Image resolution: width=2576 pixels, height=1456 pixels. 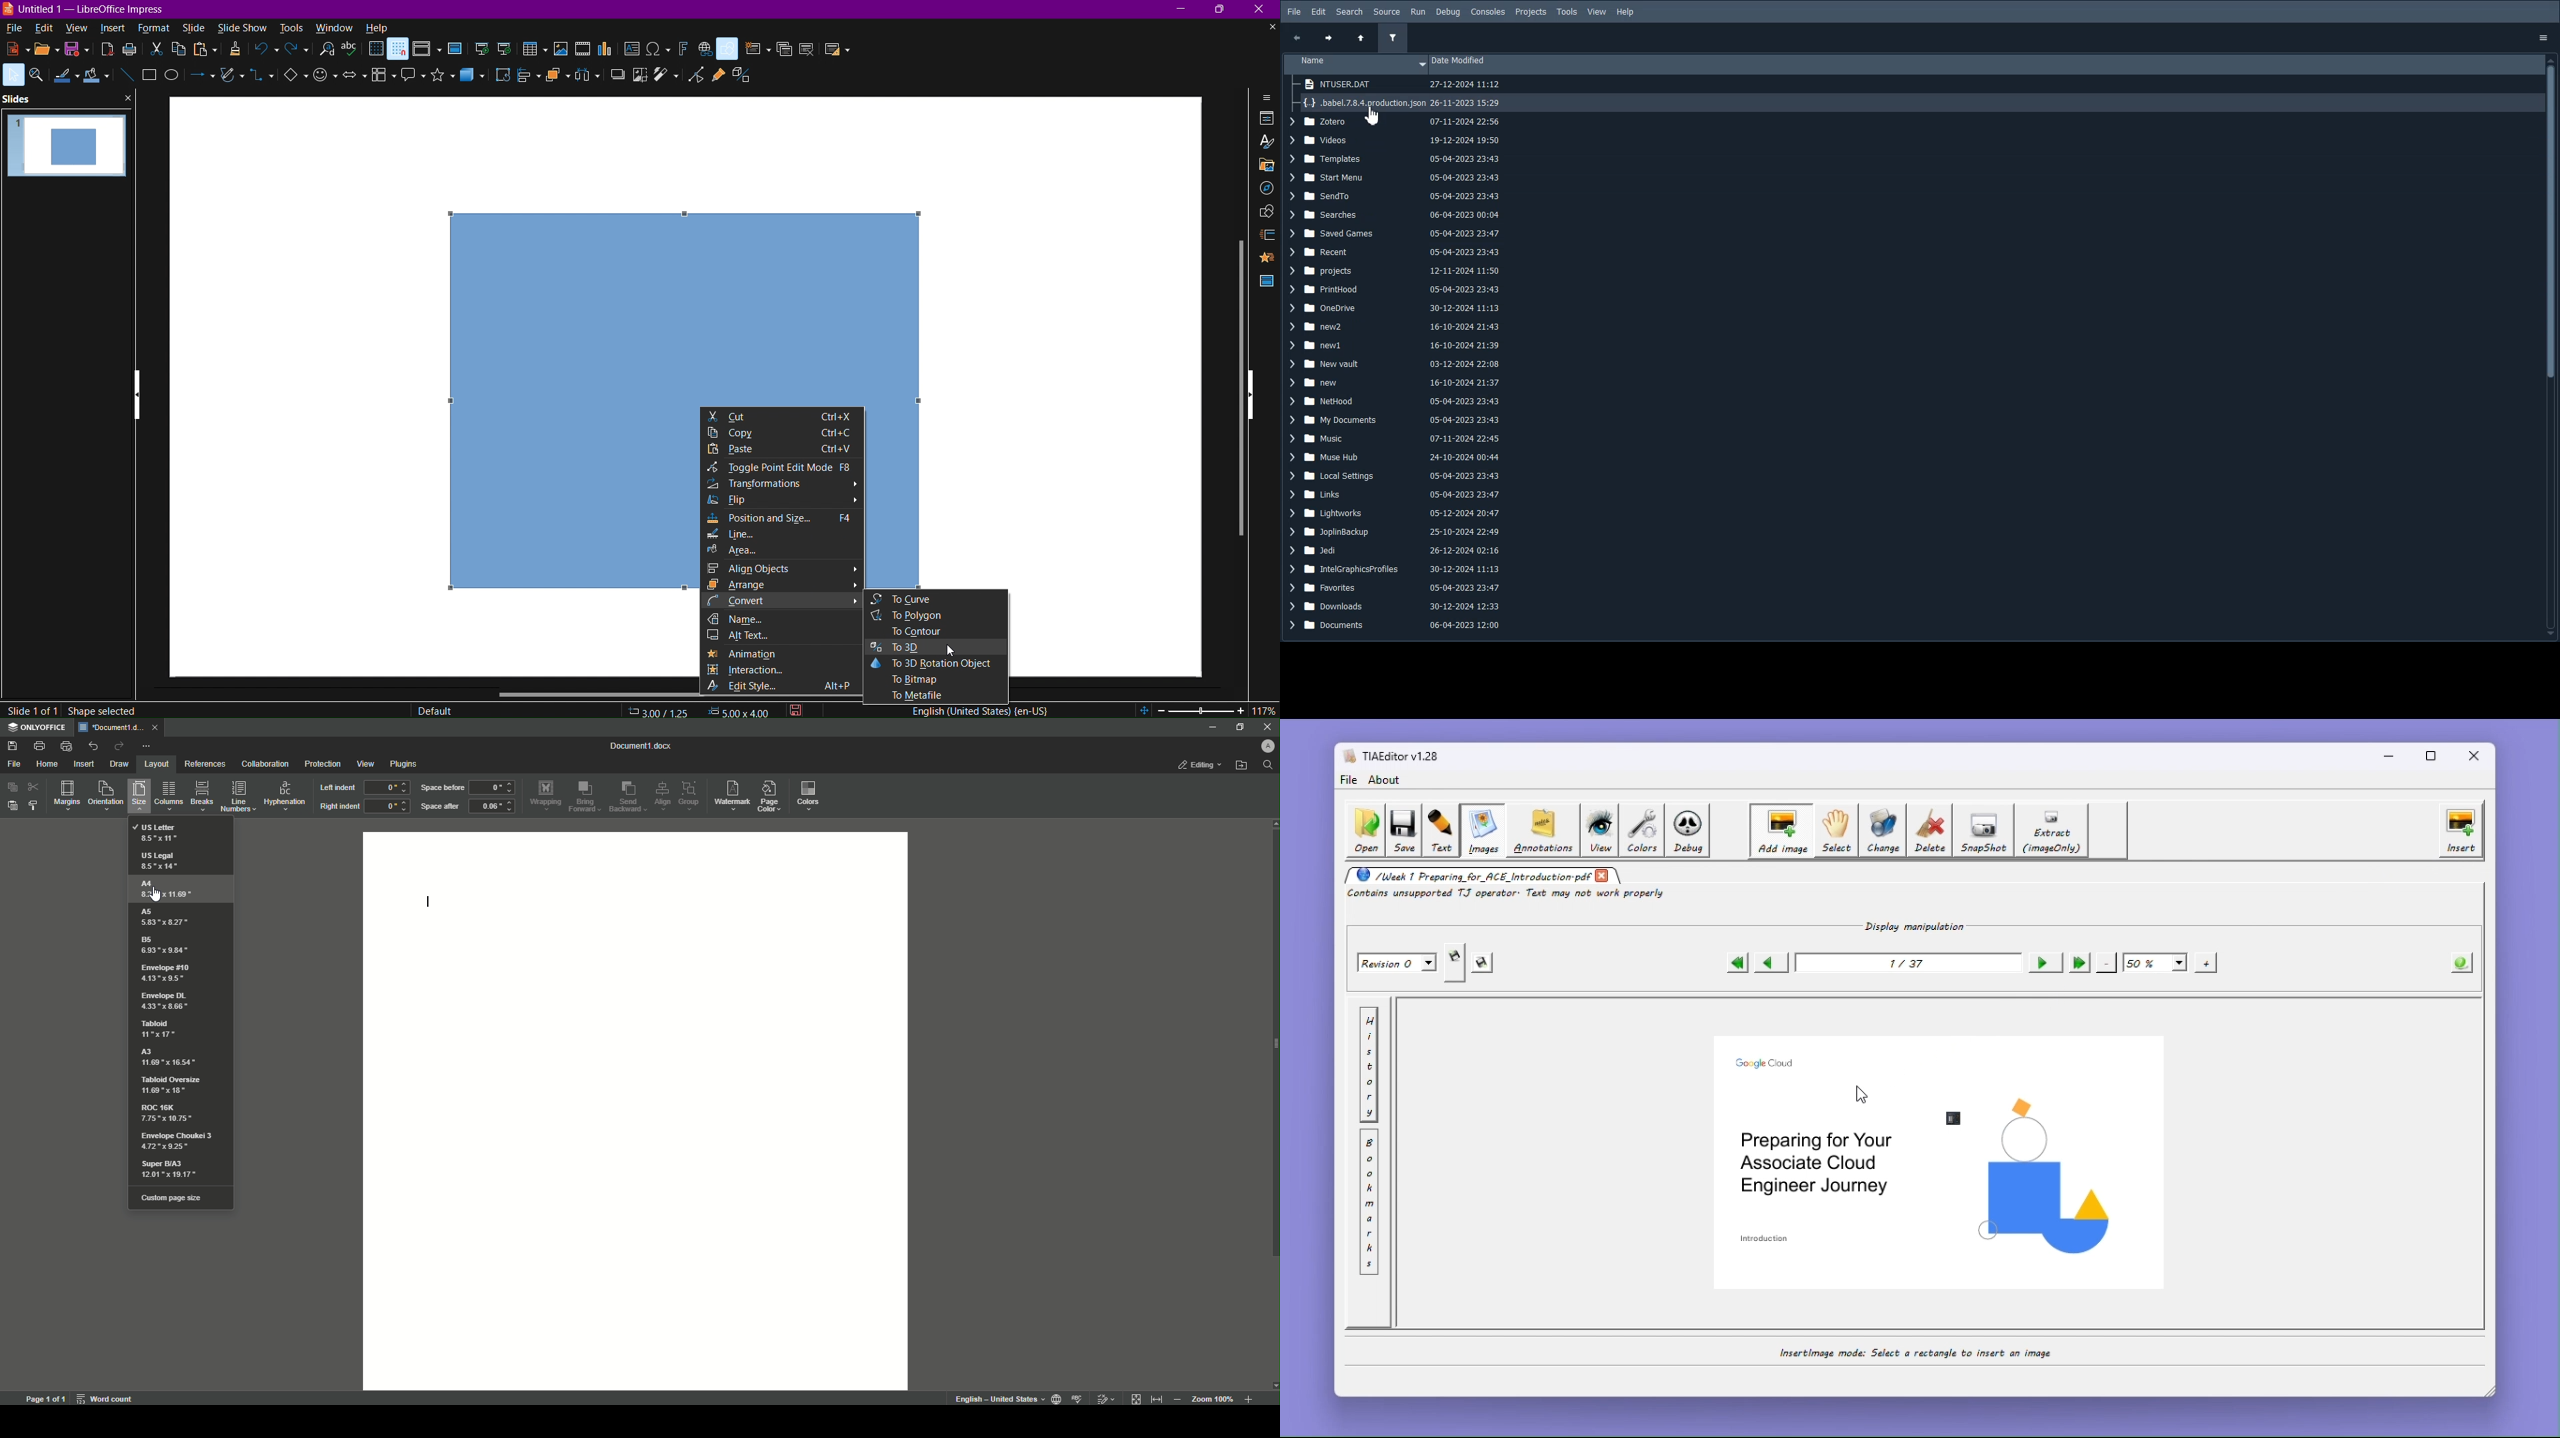 I want to click on Zoom, so click(x=37, y=76).